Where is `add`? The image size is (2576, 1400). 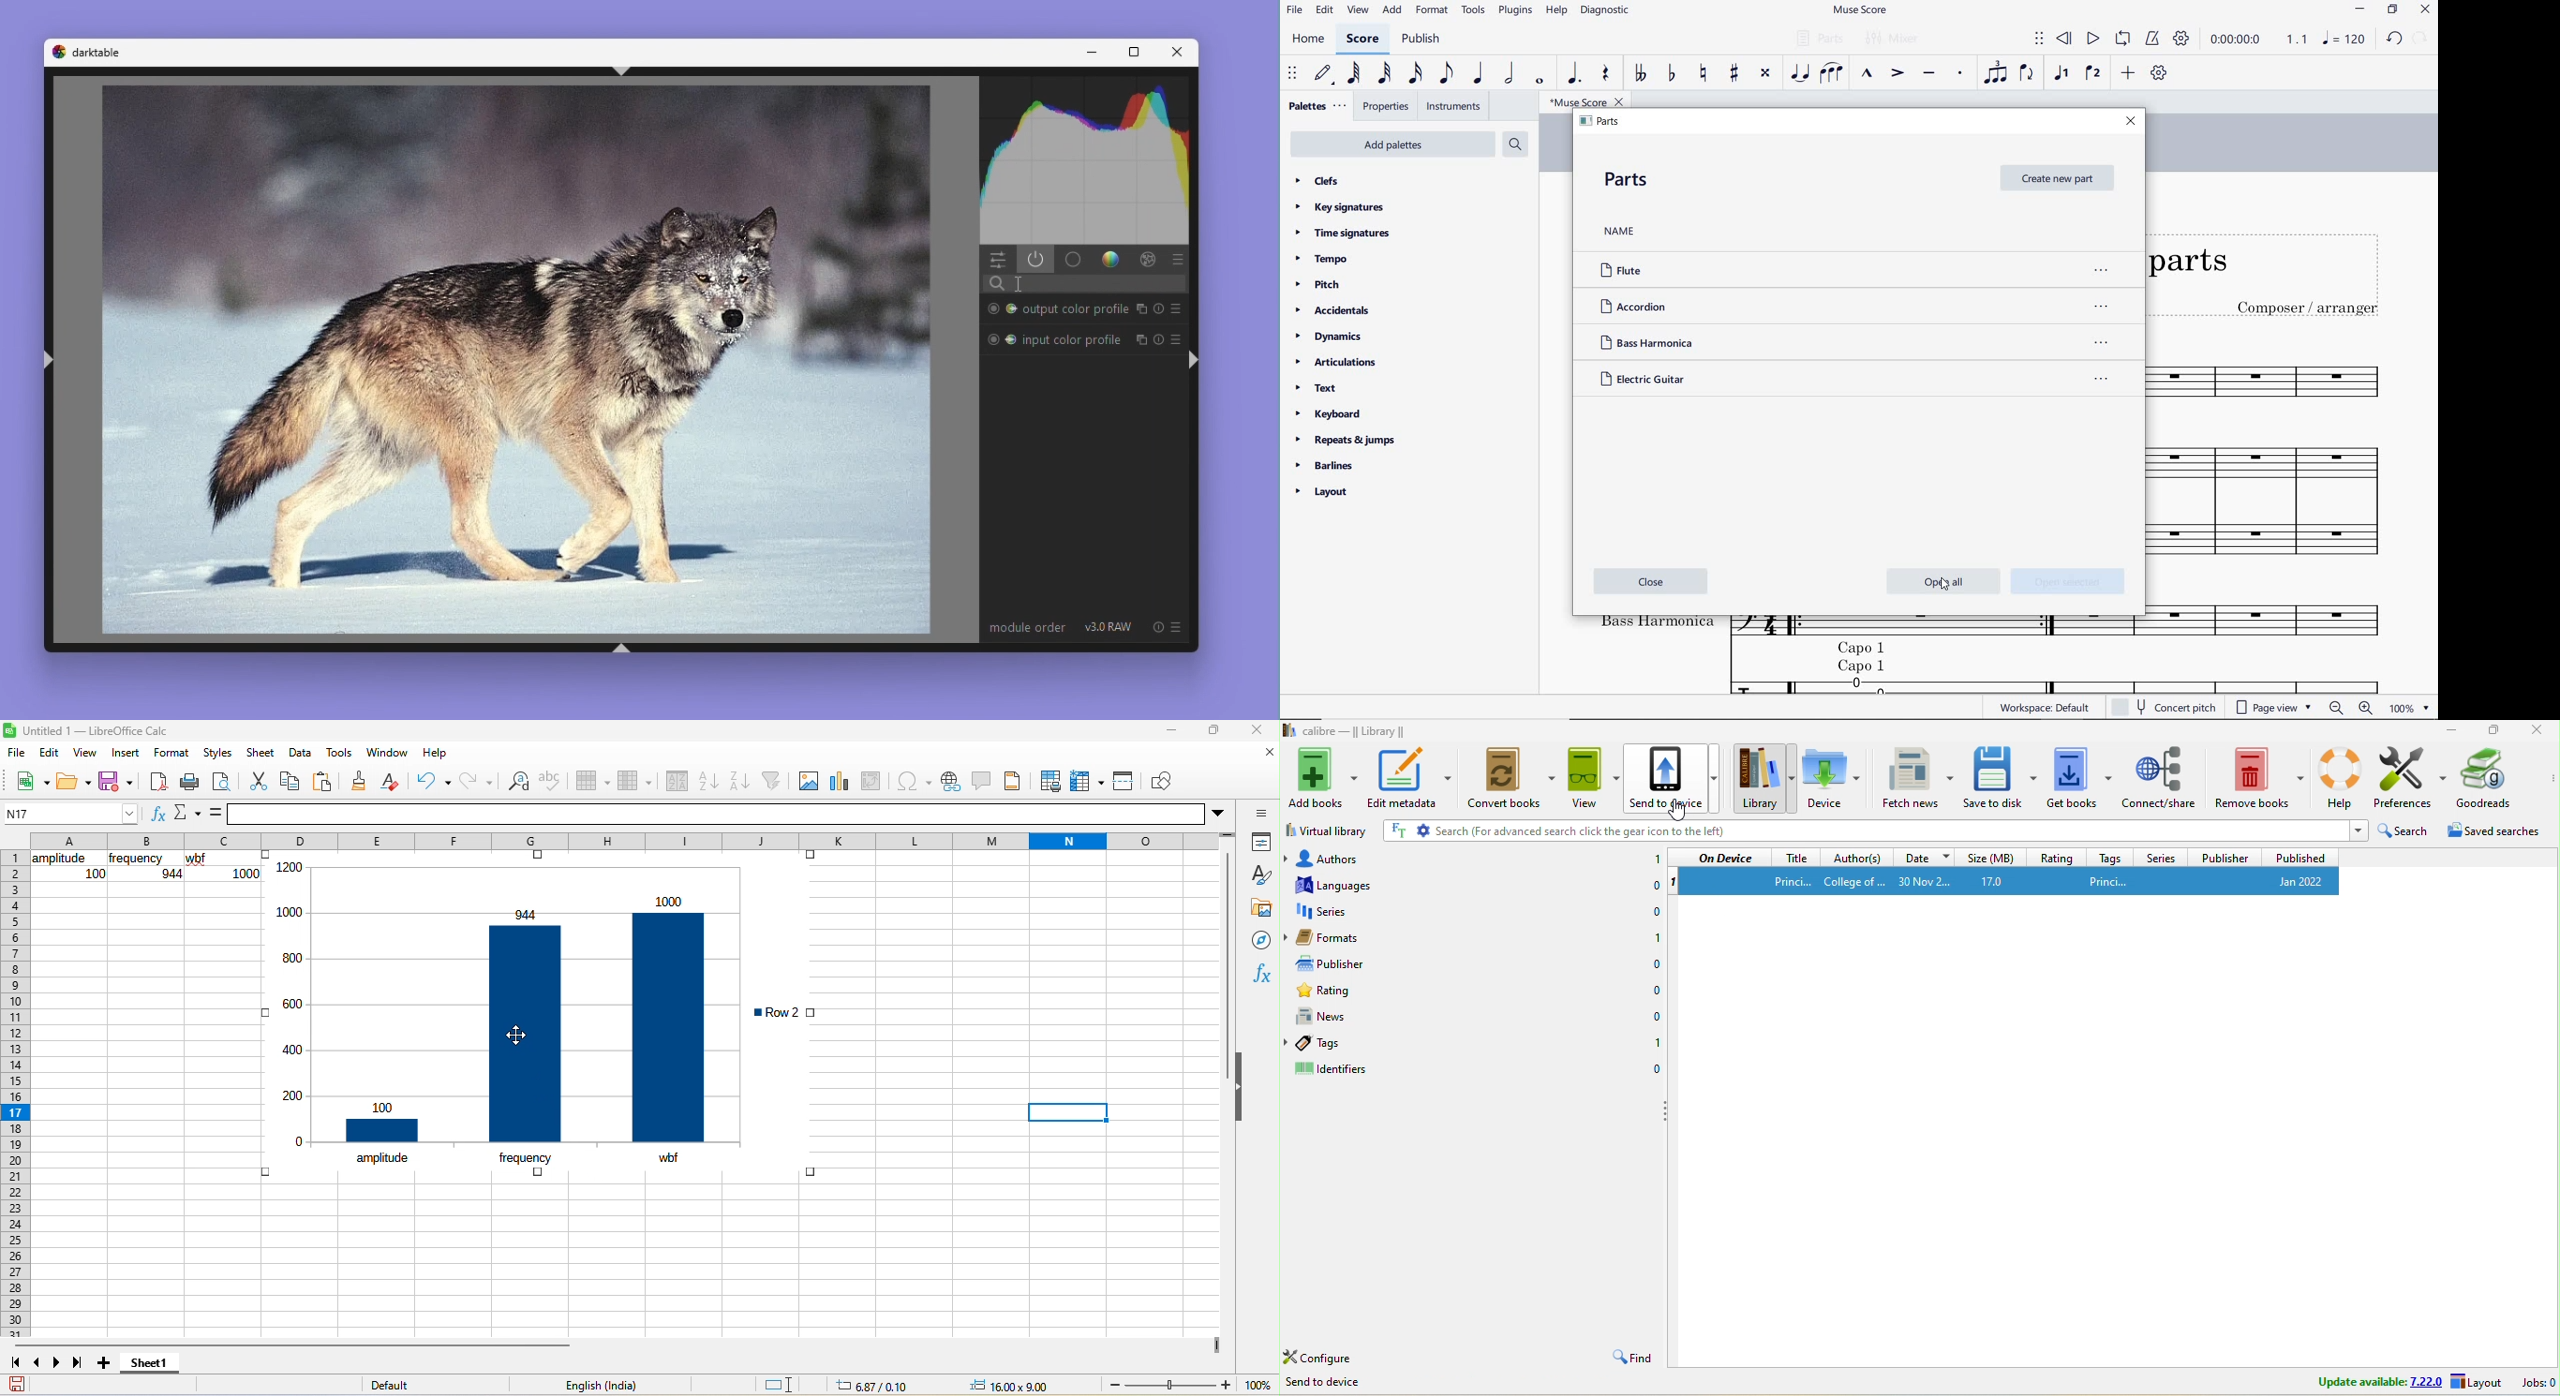 add is located at coordinates (1392, 10).